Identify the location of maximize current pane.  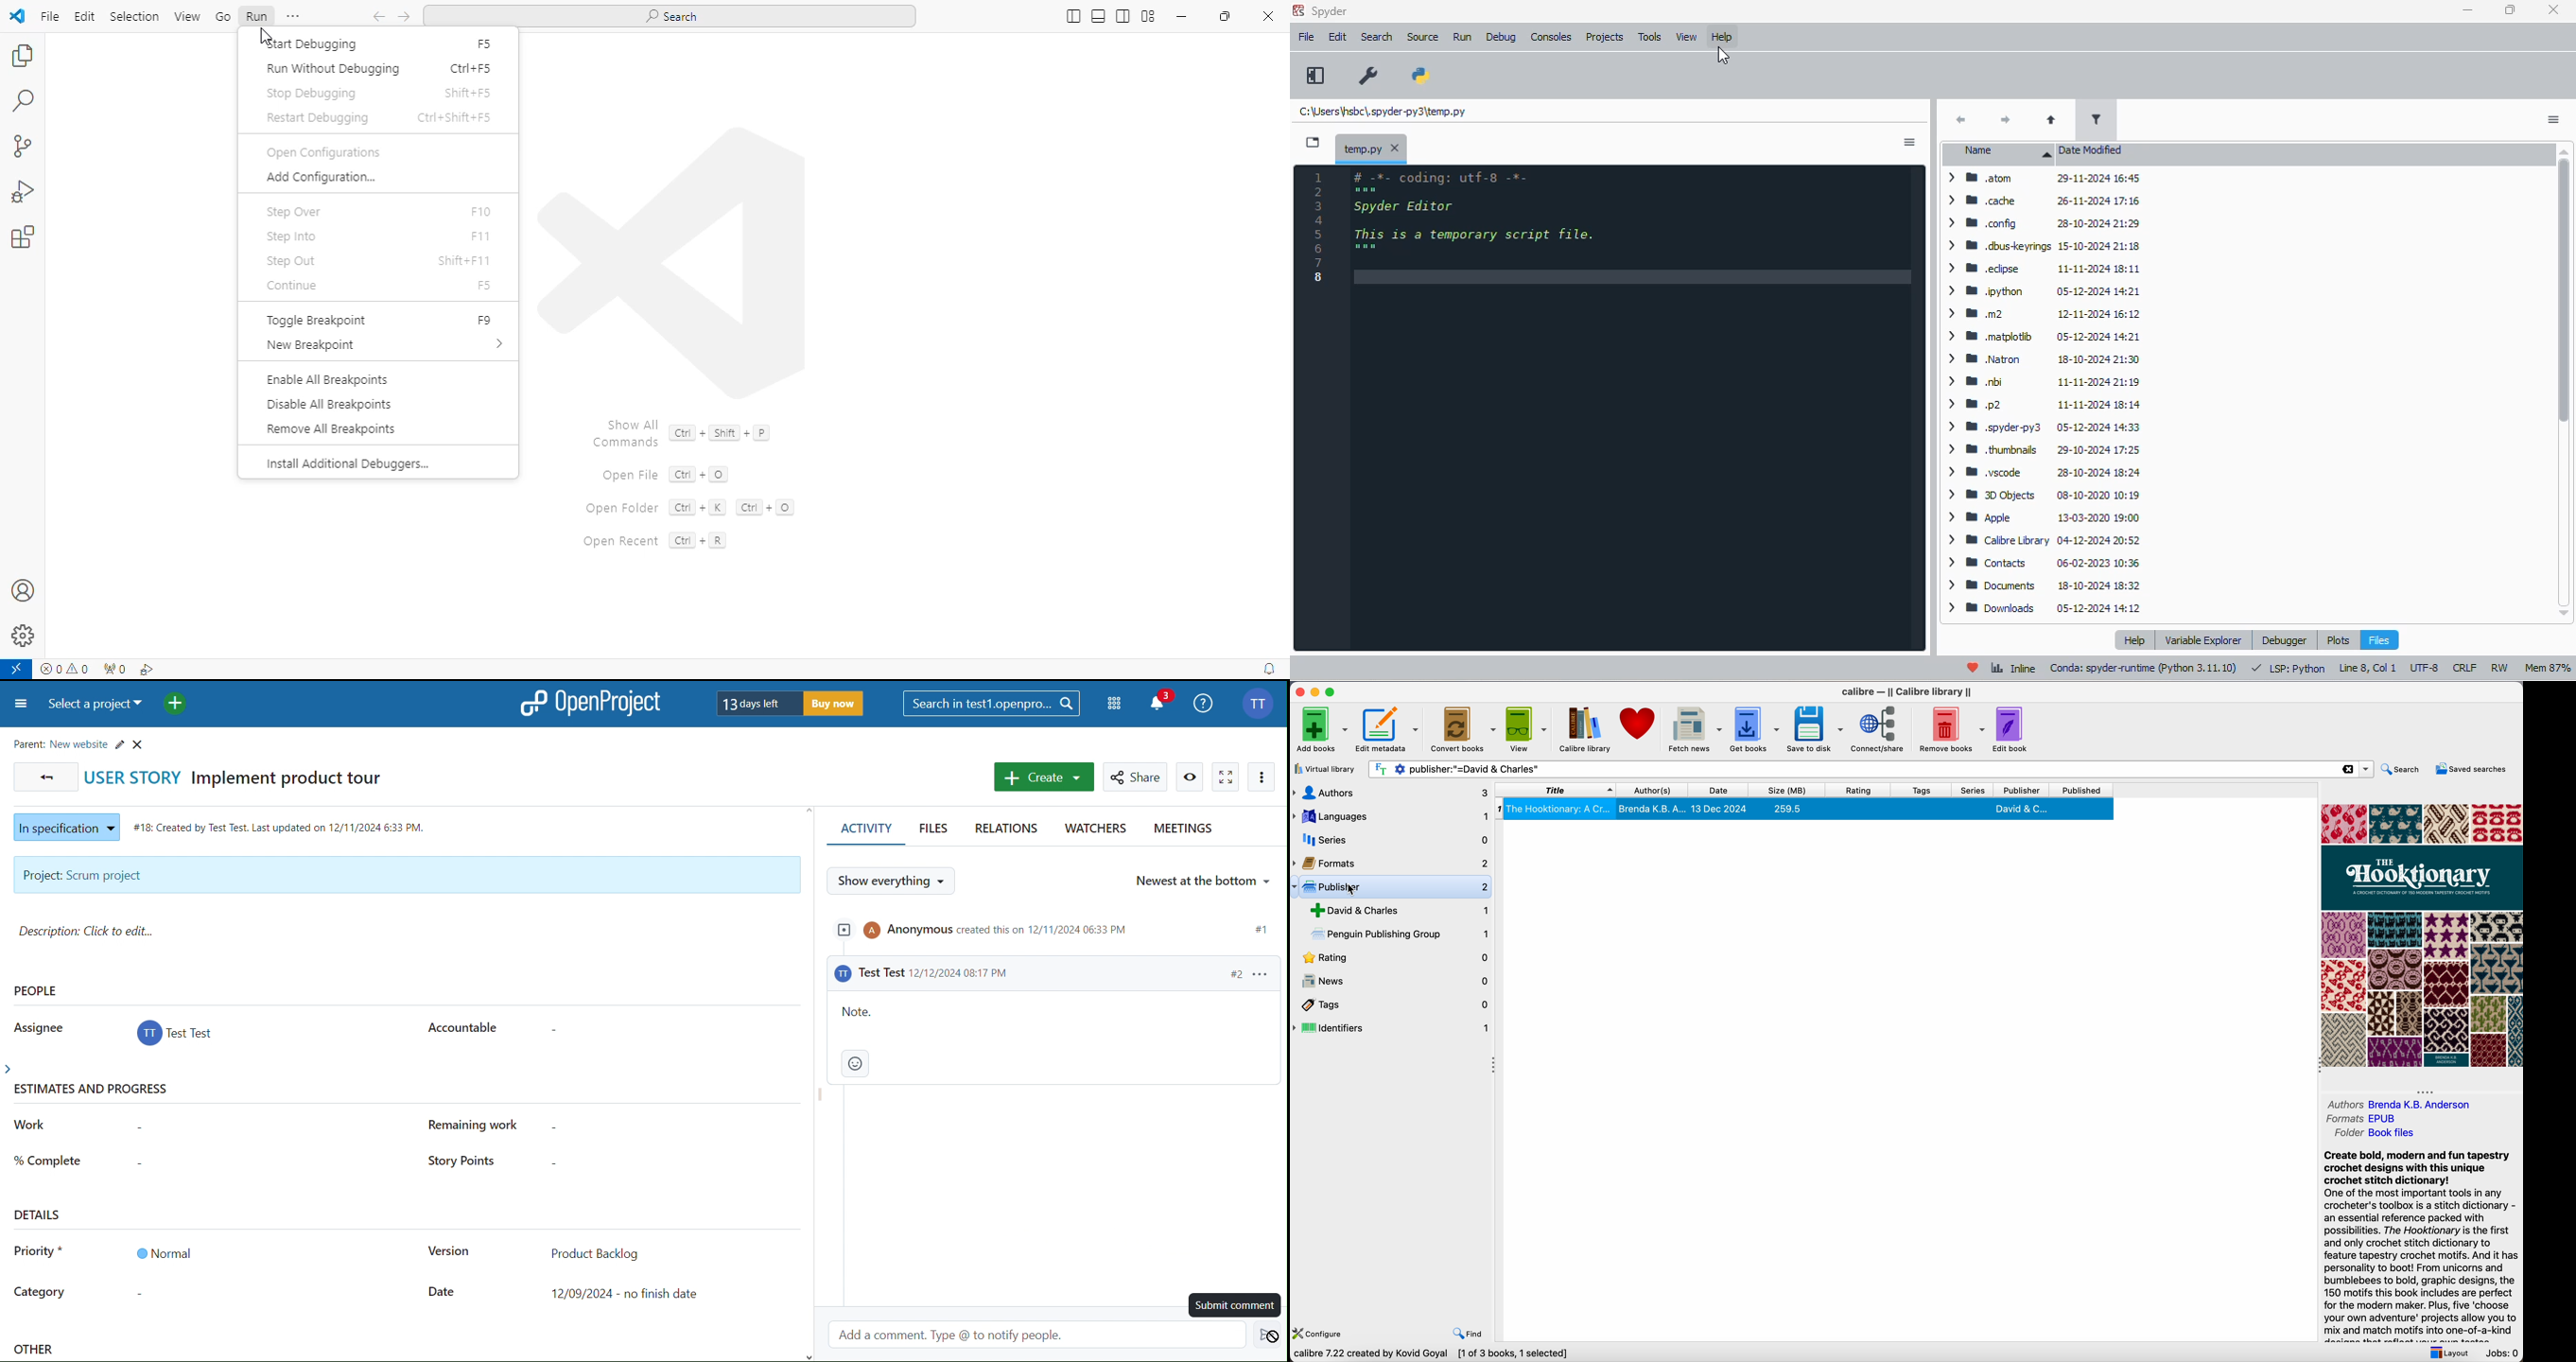
(1315, 75).